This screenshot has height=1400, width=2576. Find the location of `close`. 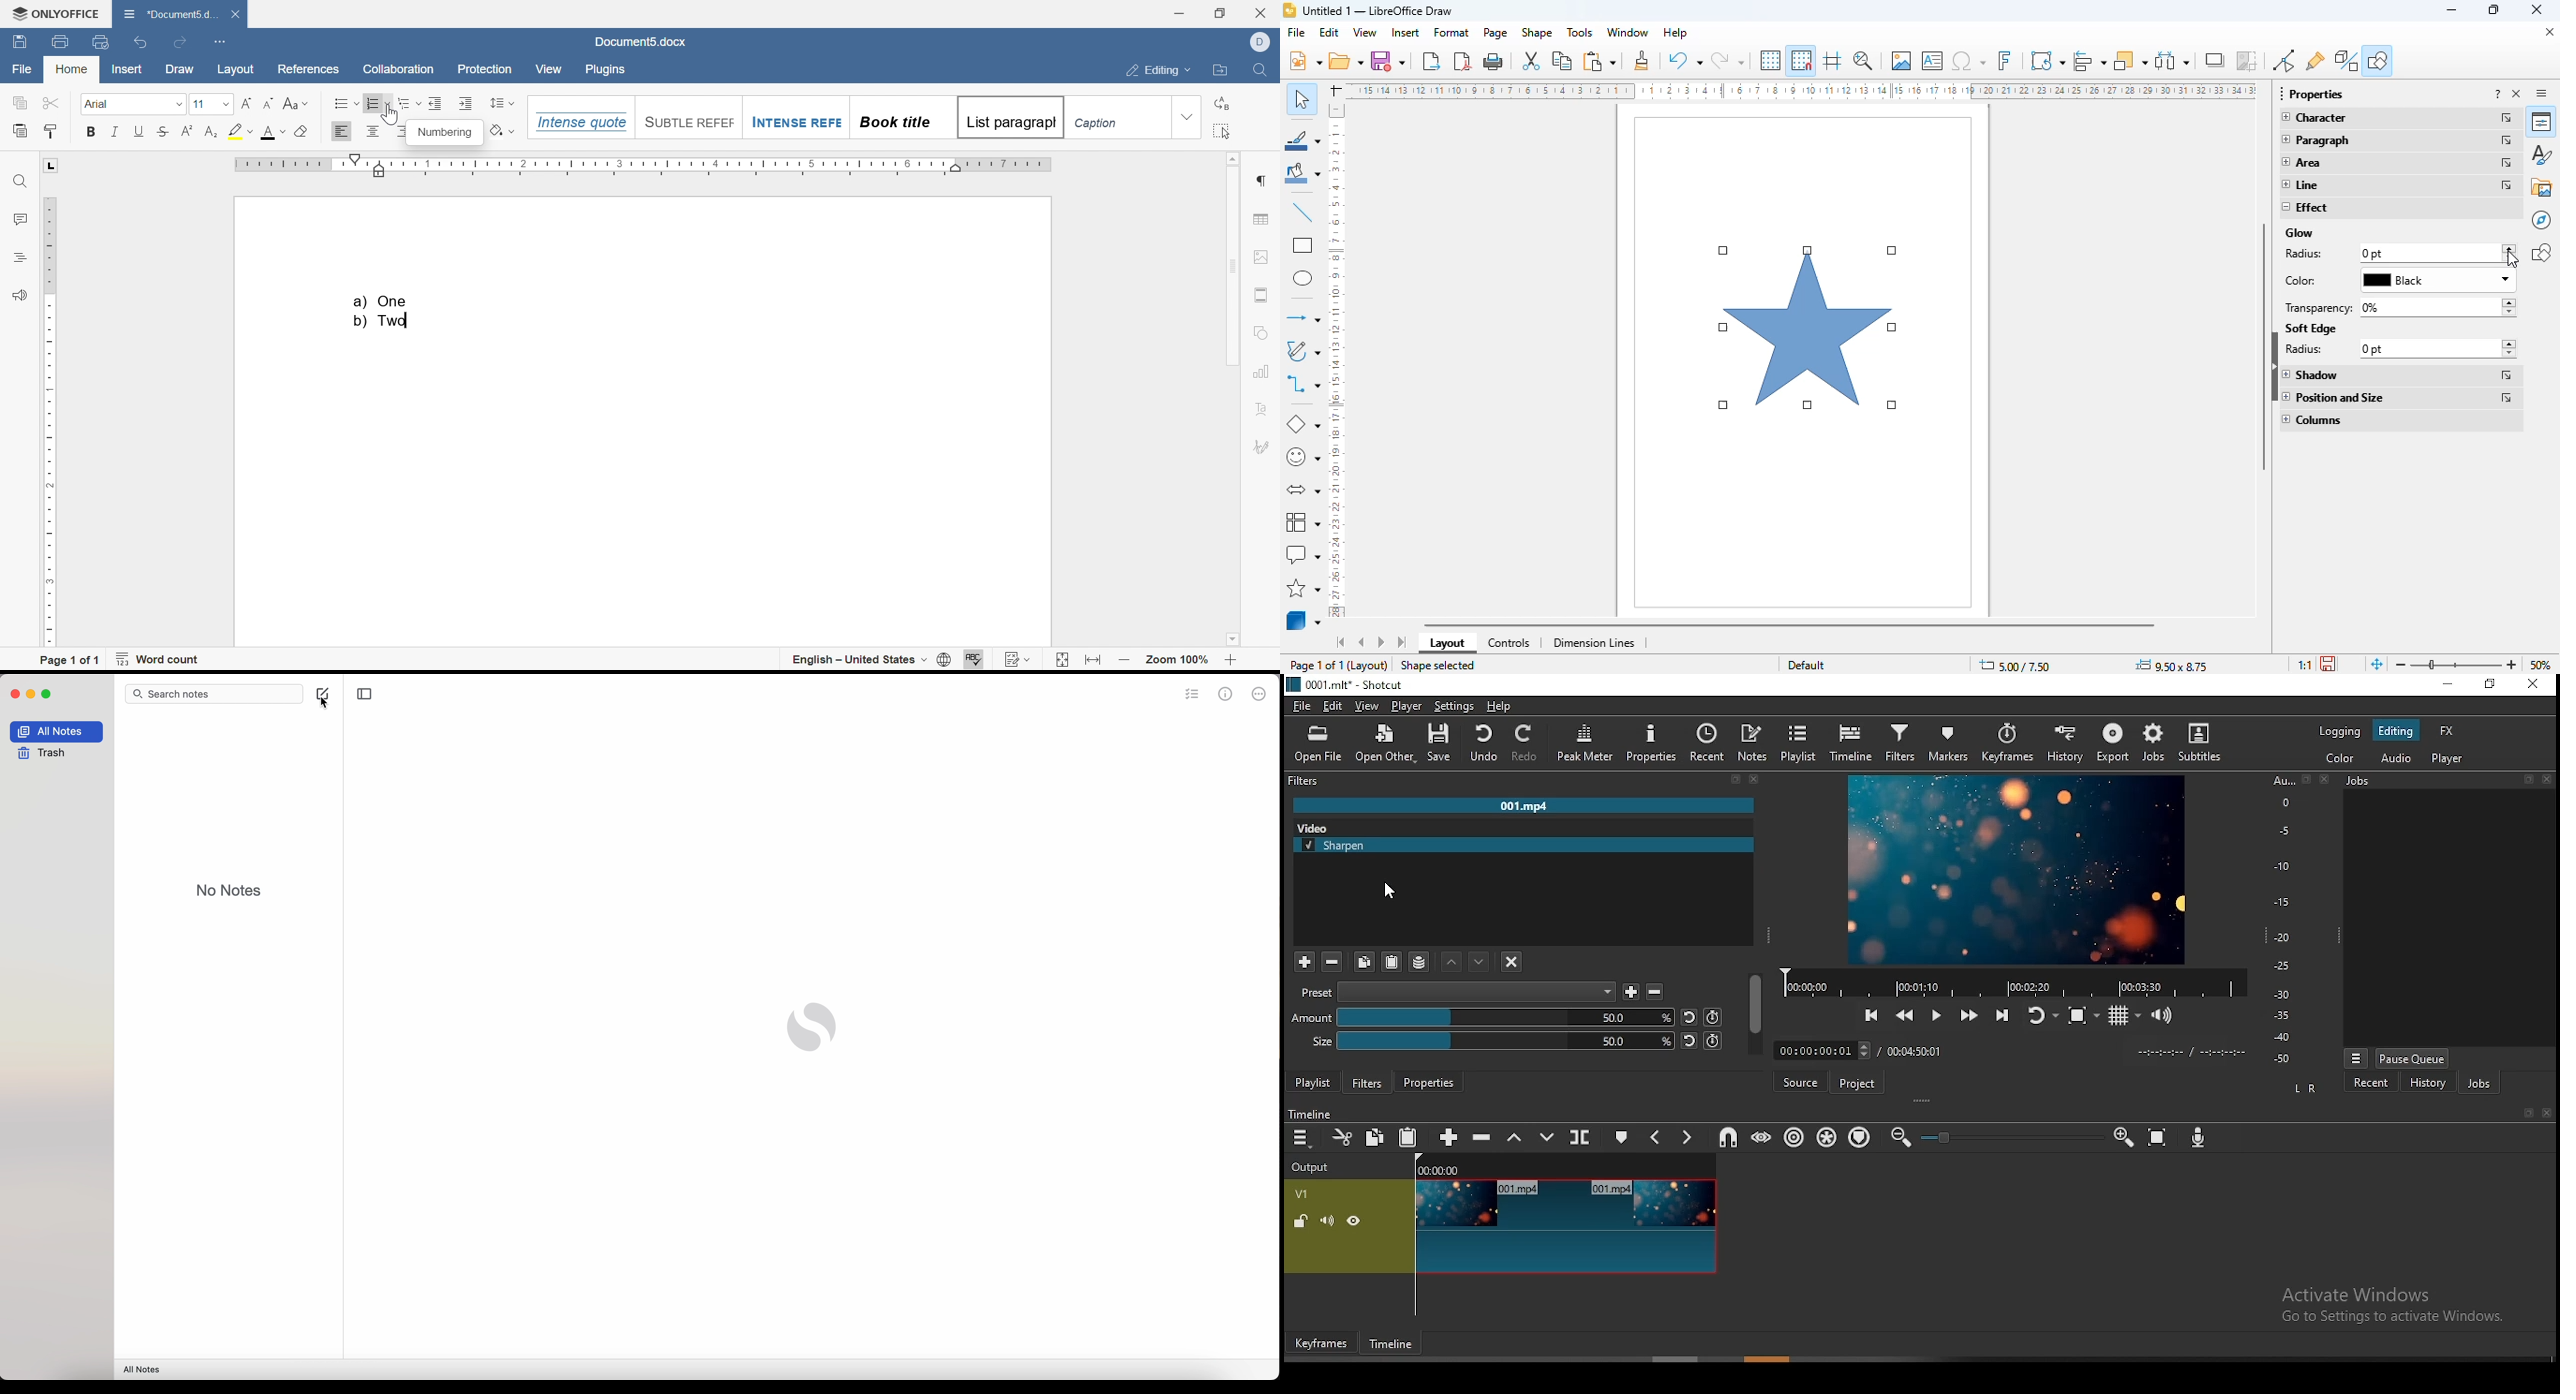

close is located at coordinates (1260, 13).